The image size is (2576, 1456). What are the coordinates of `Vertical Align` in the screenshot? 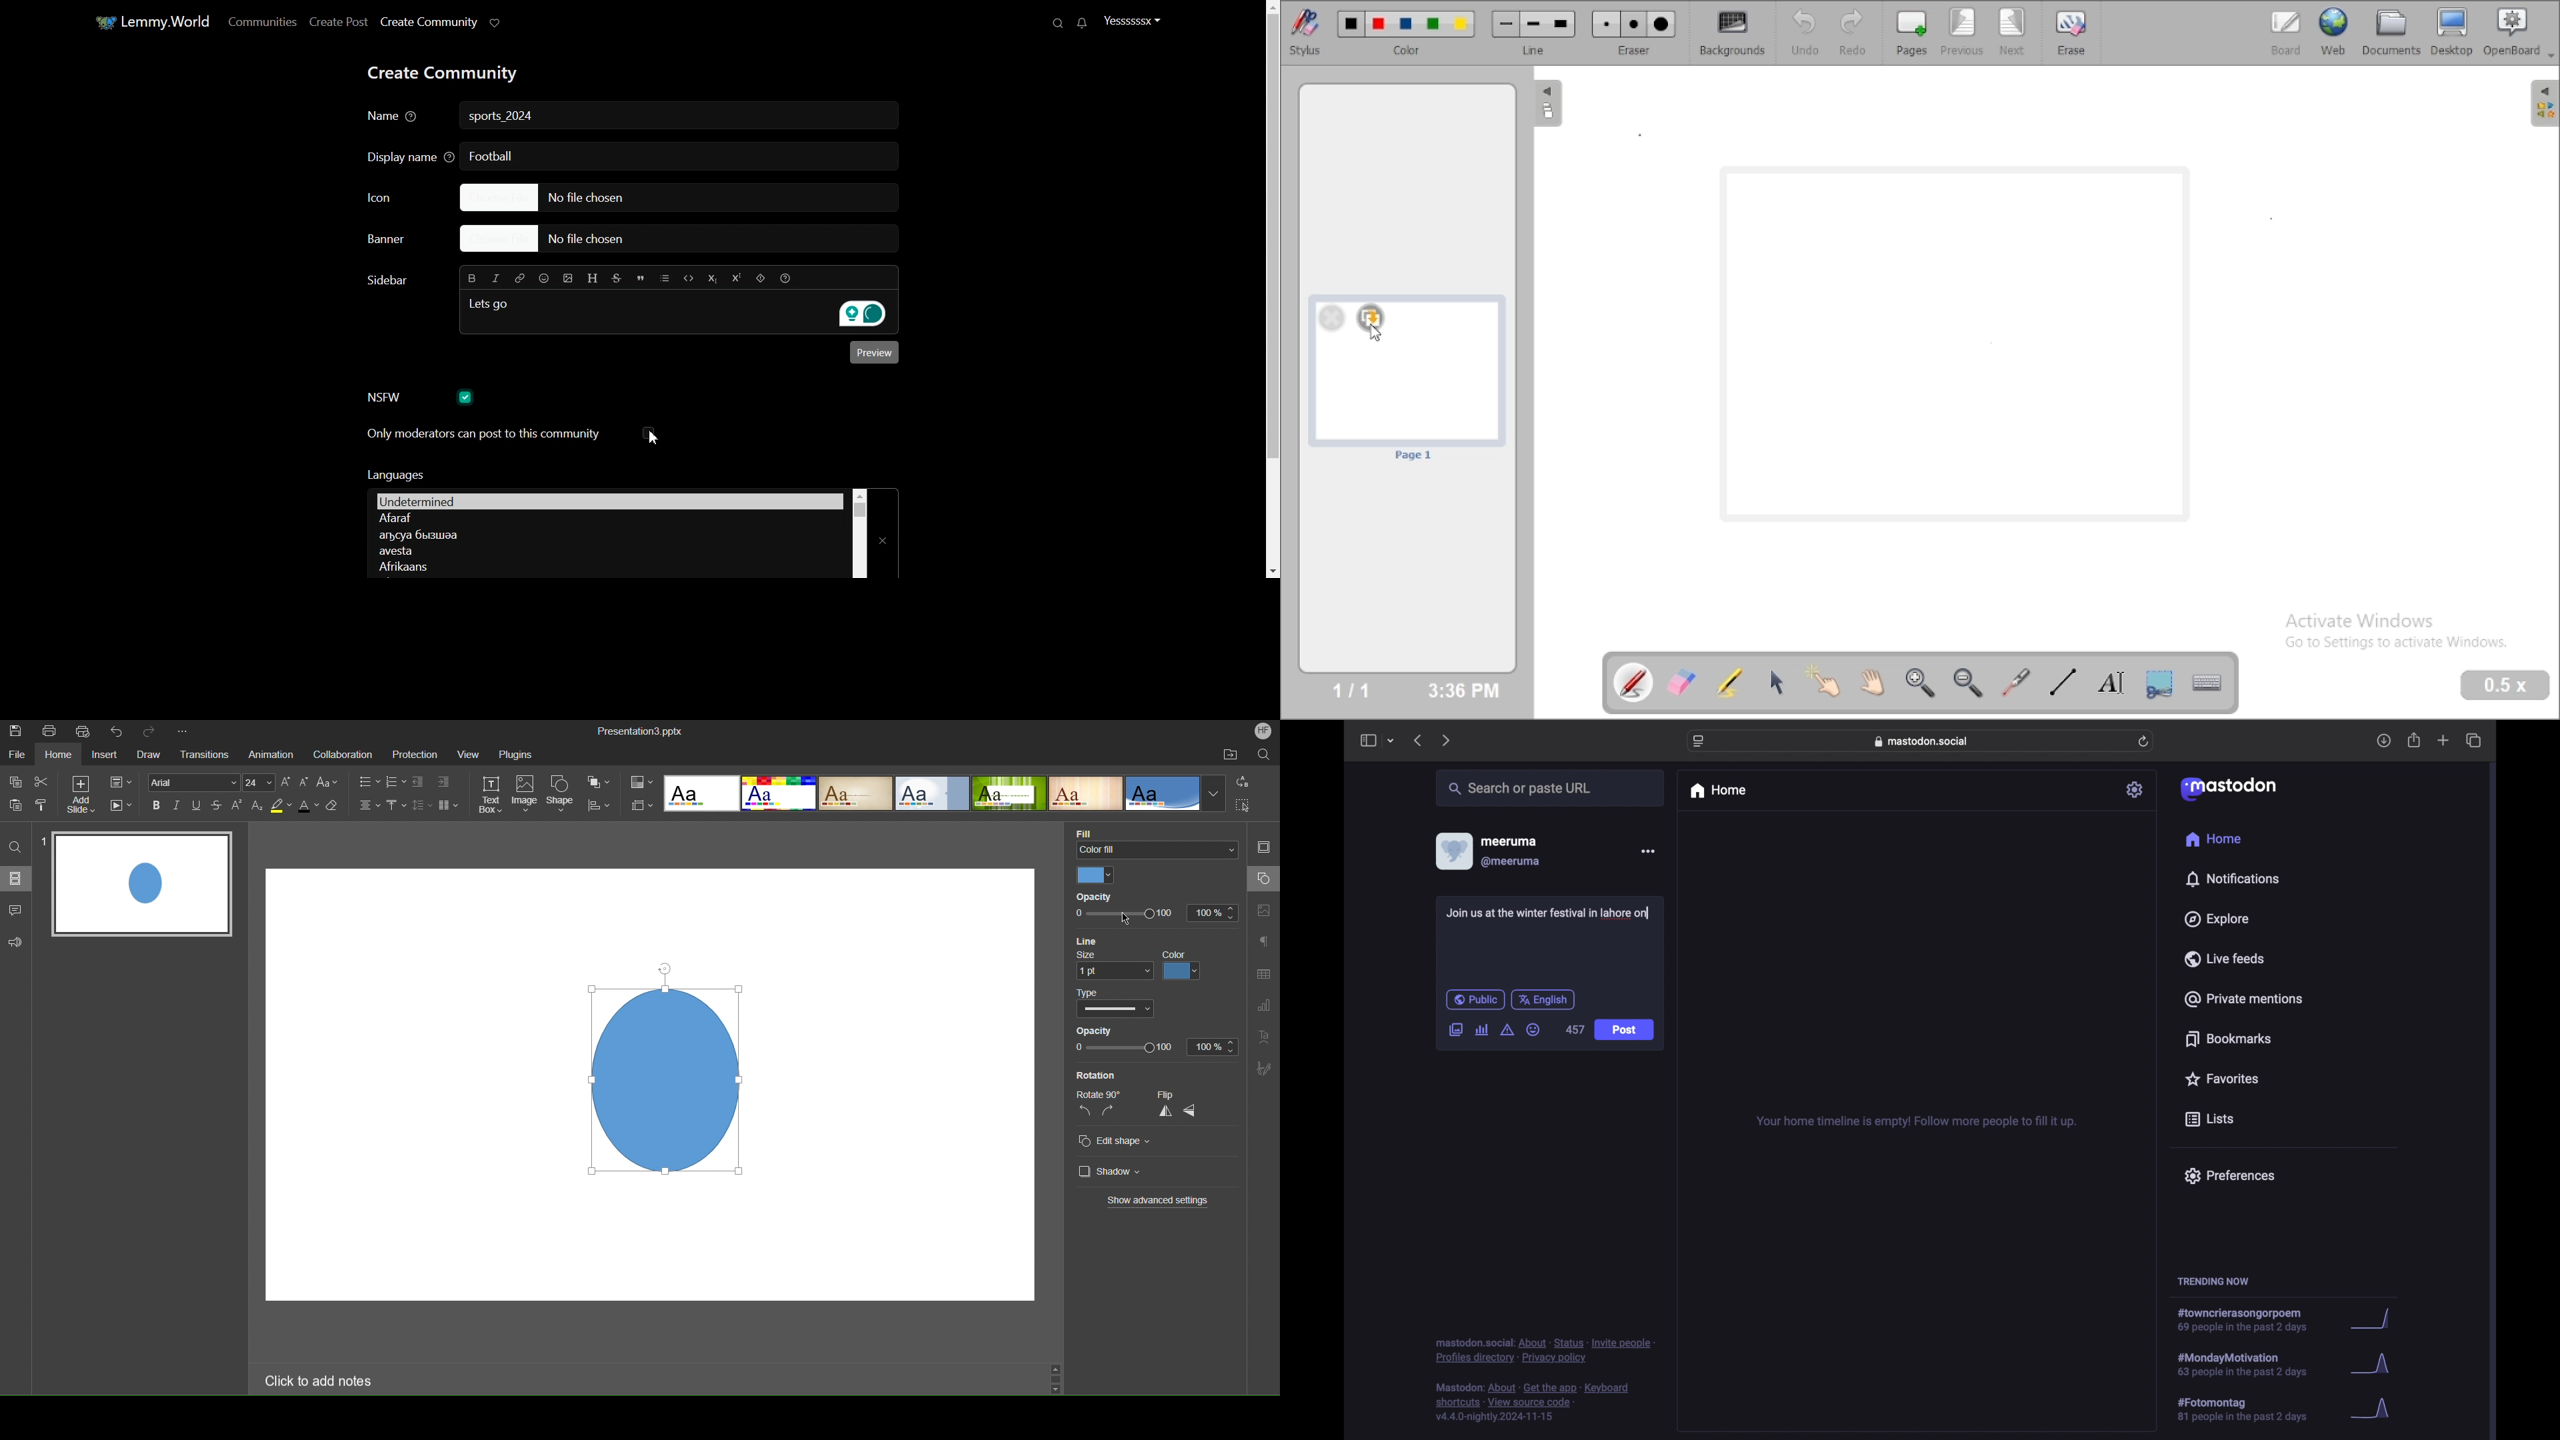 It's located at (396, 806).